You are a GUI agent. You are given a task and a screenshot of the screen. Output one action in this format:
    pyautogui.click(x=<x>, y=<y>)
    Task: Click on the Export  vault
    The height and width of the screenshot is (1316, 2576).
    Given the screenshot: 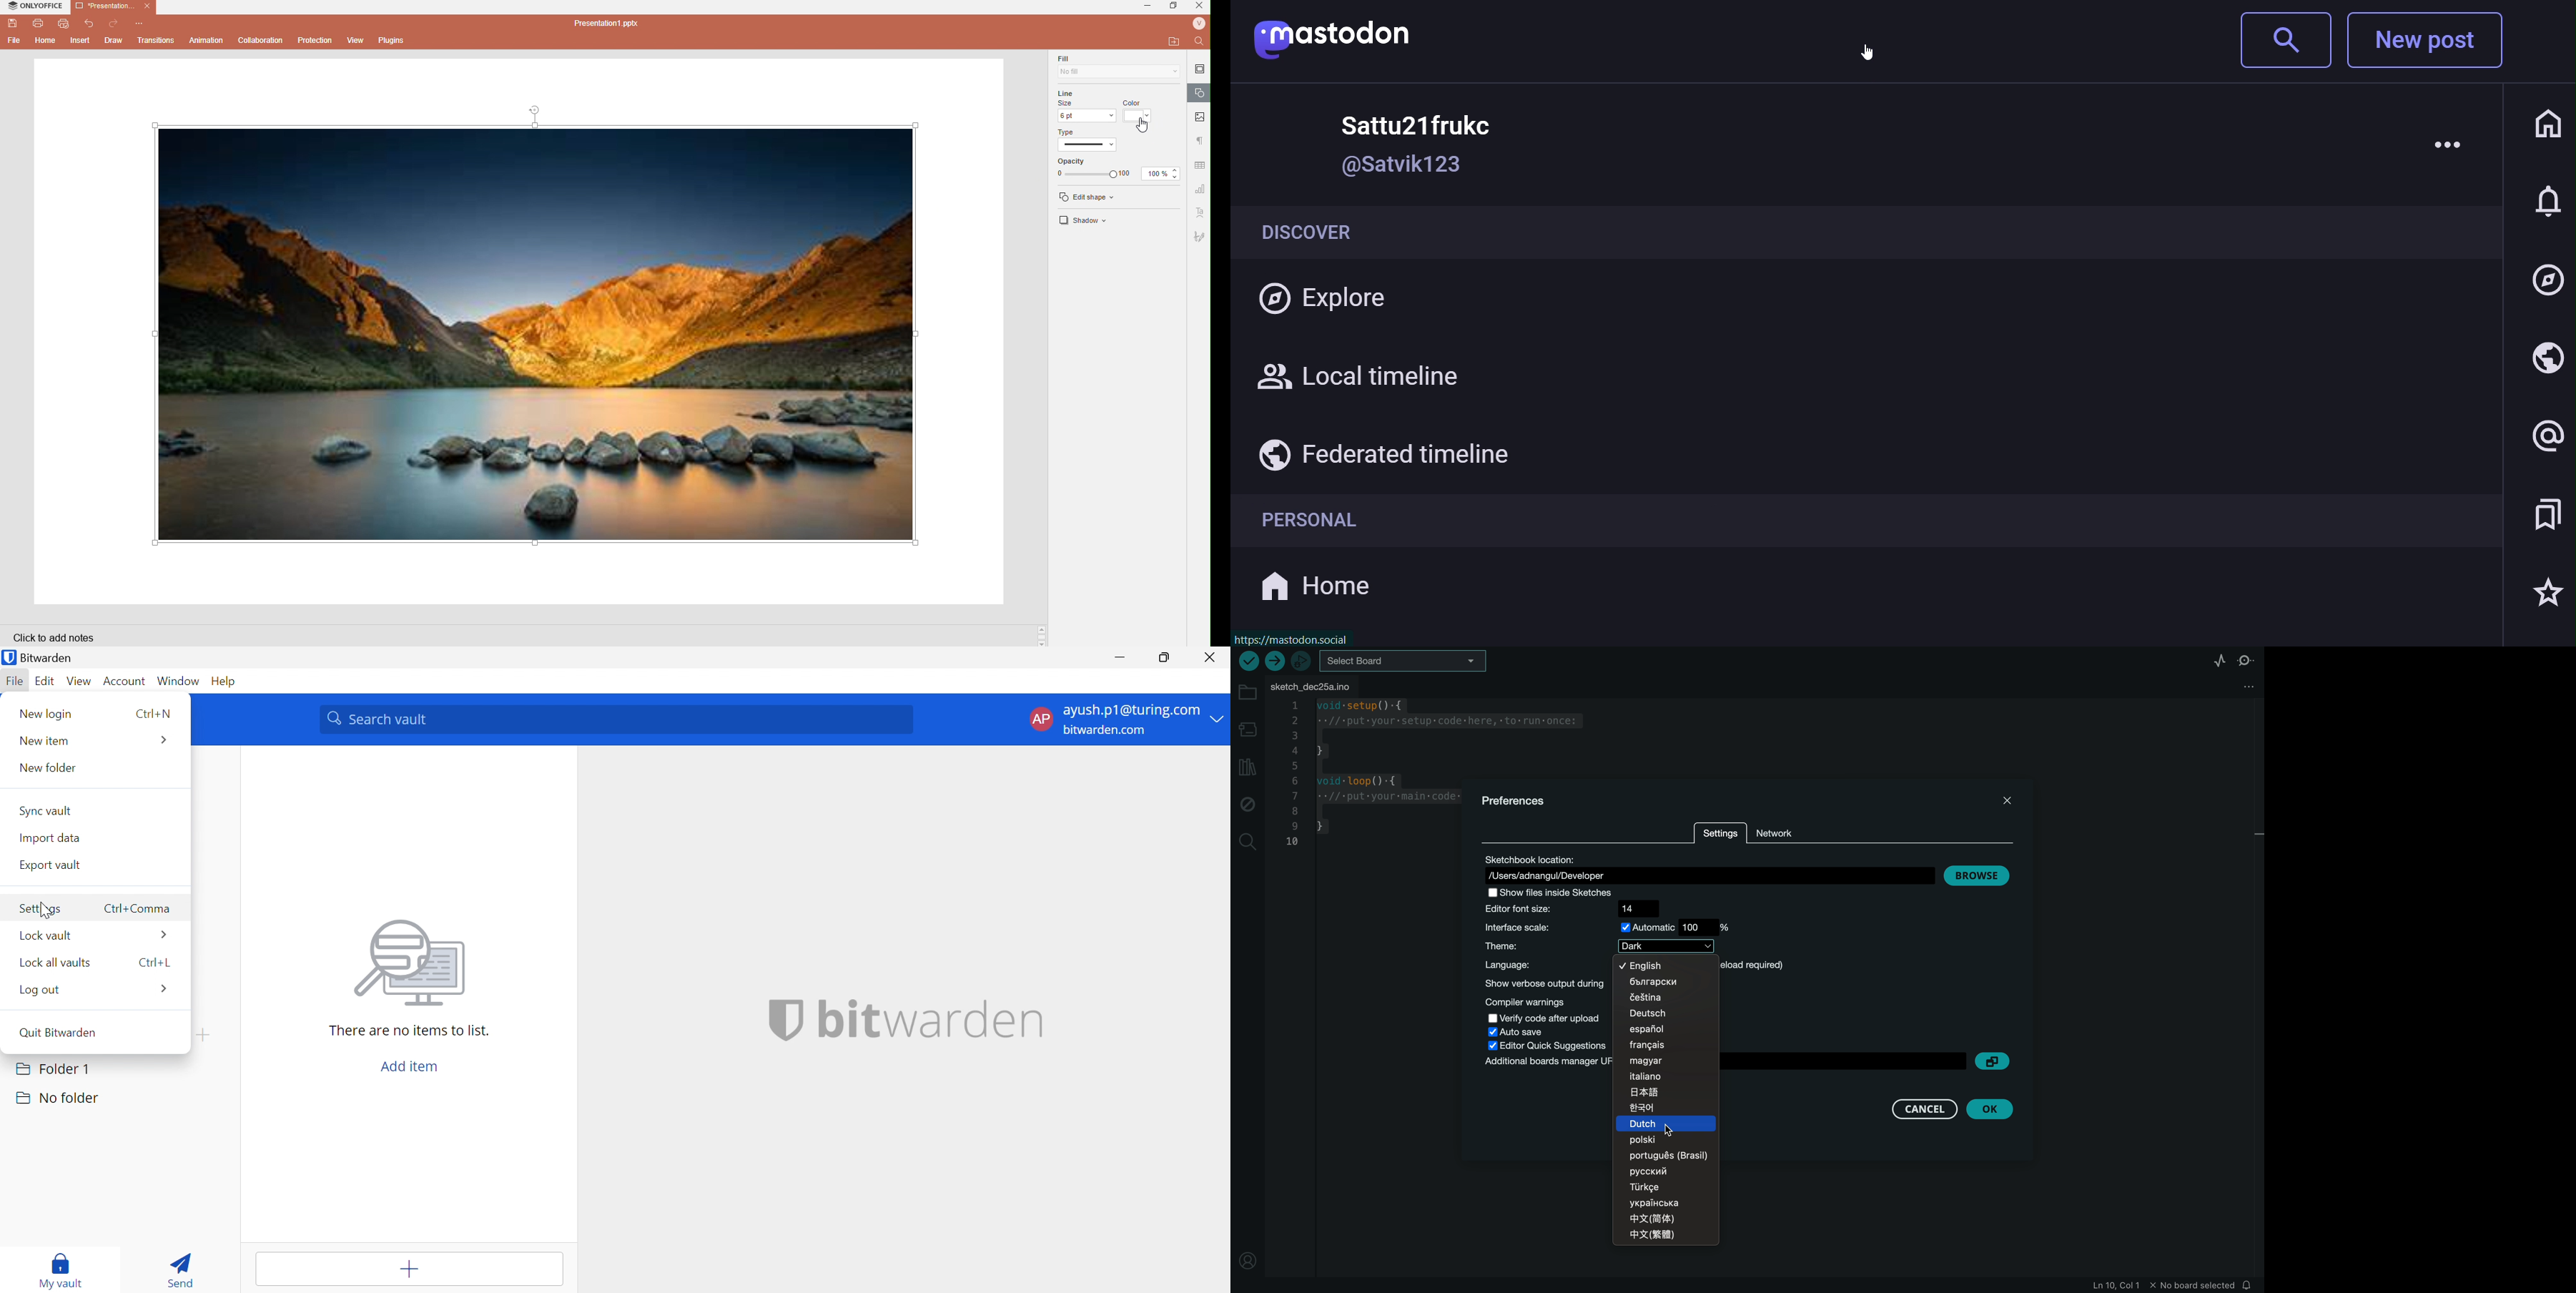 What is the action you would take?
    pyautogui.click(x=53, y=866)
    